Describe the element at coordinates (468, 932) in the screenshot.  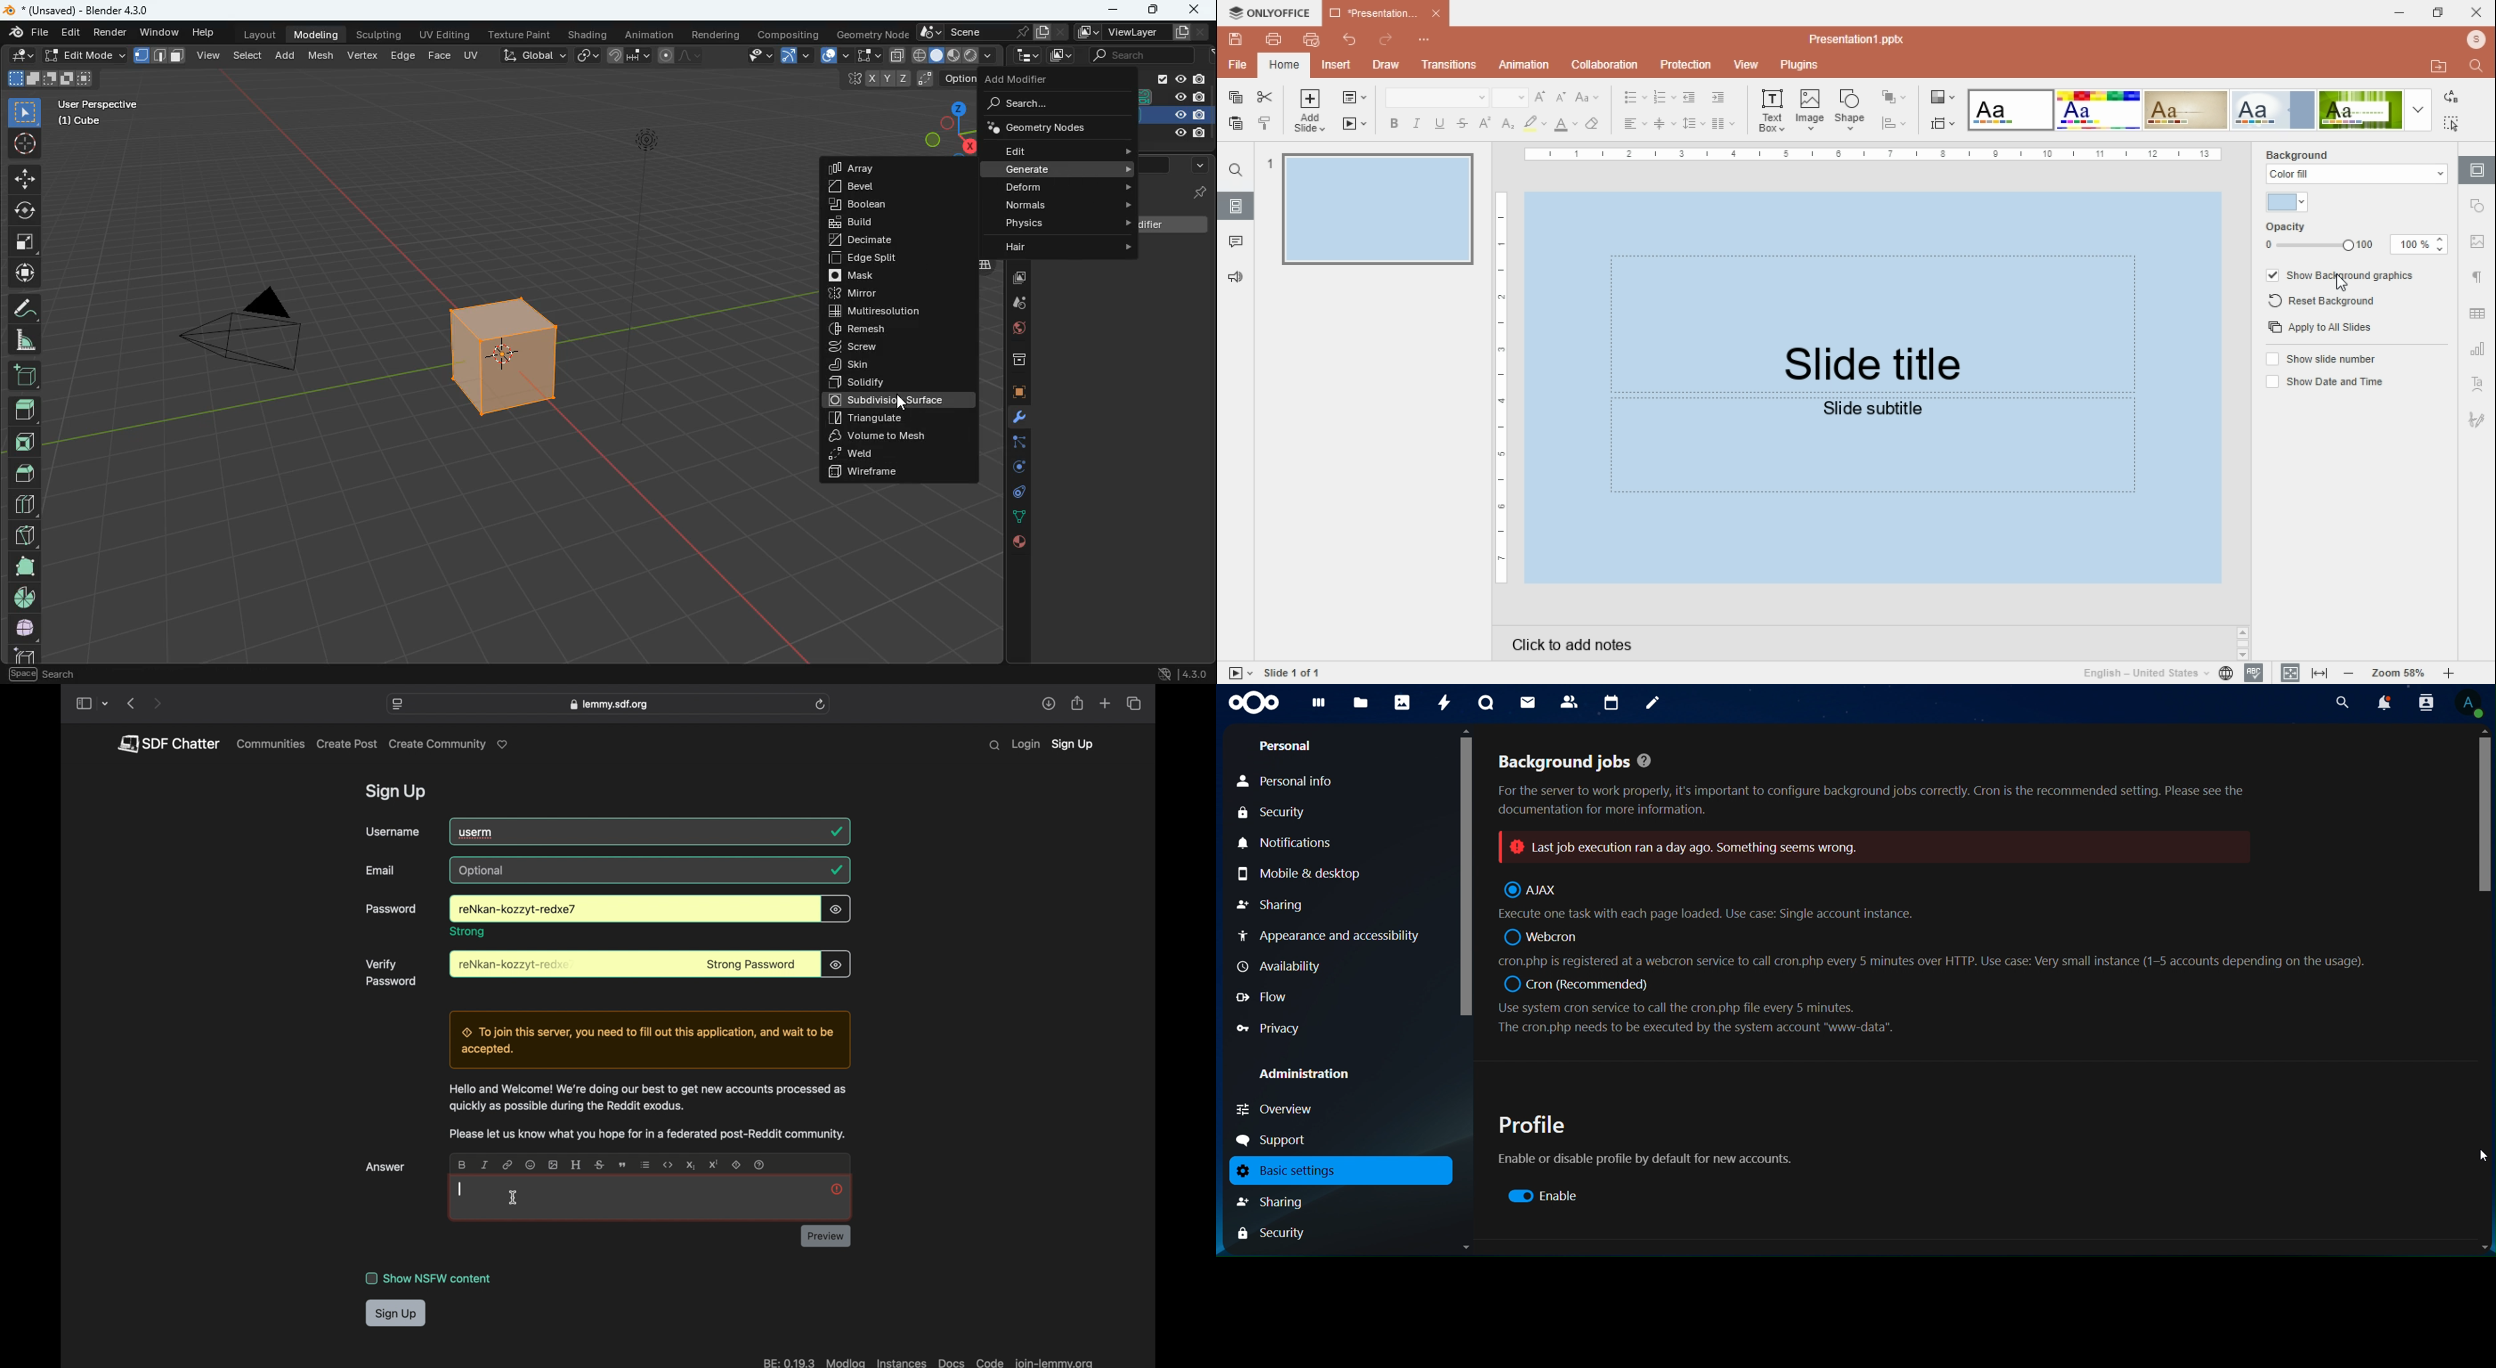
I see `trong` at that location.